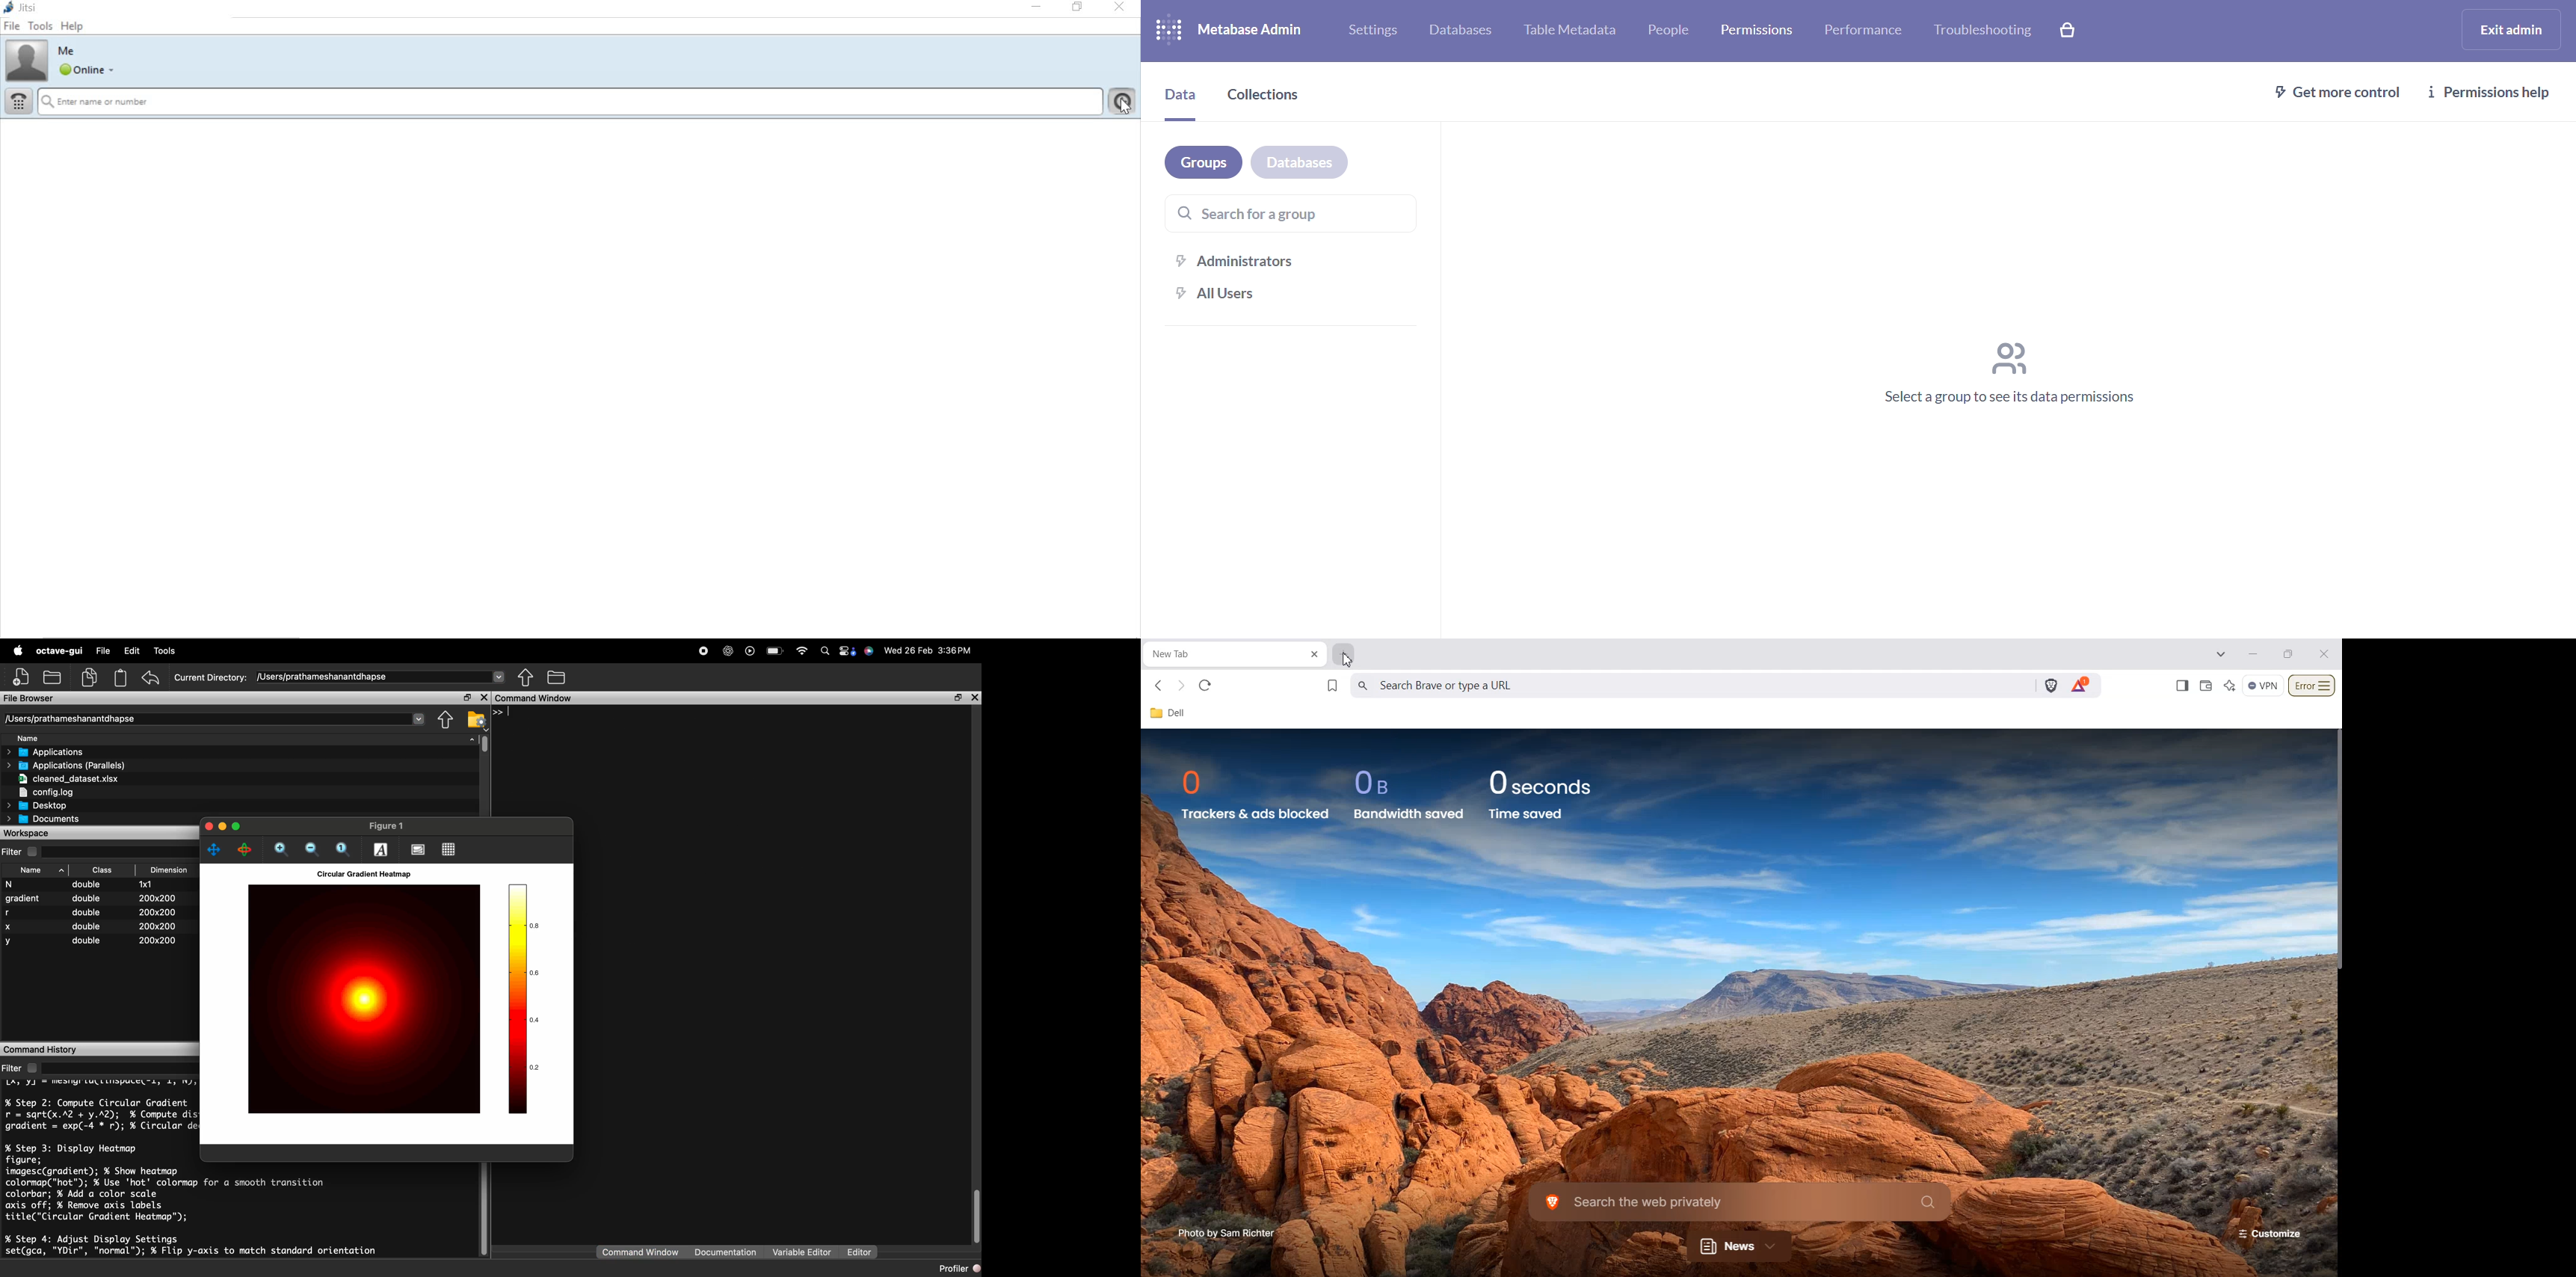  I want to click on double, so click(86, 940).